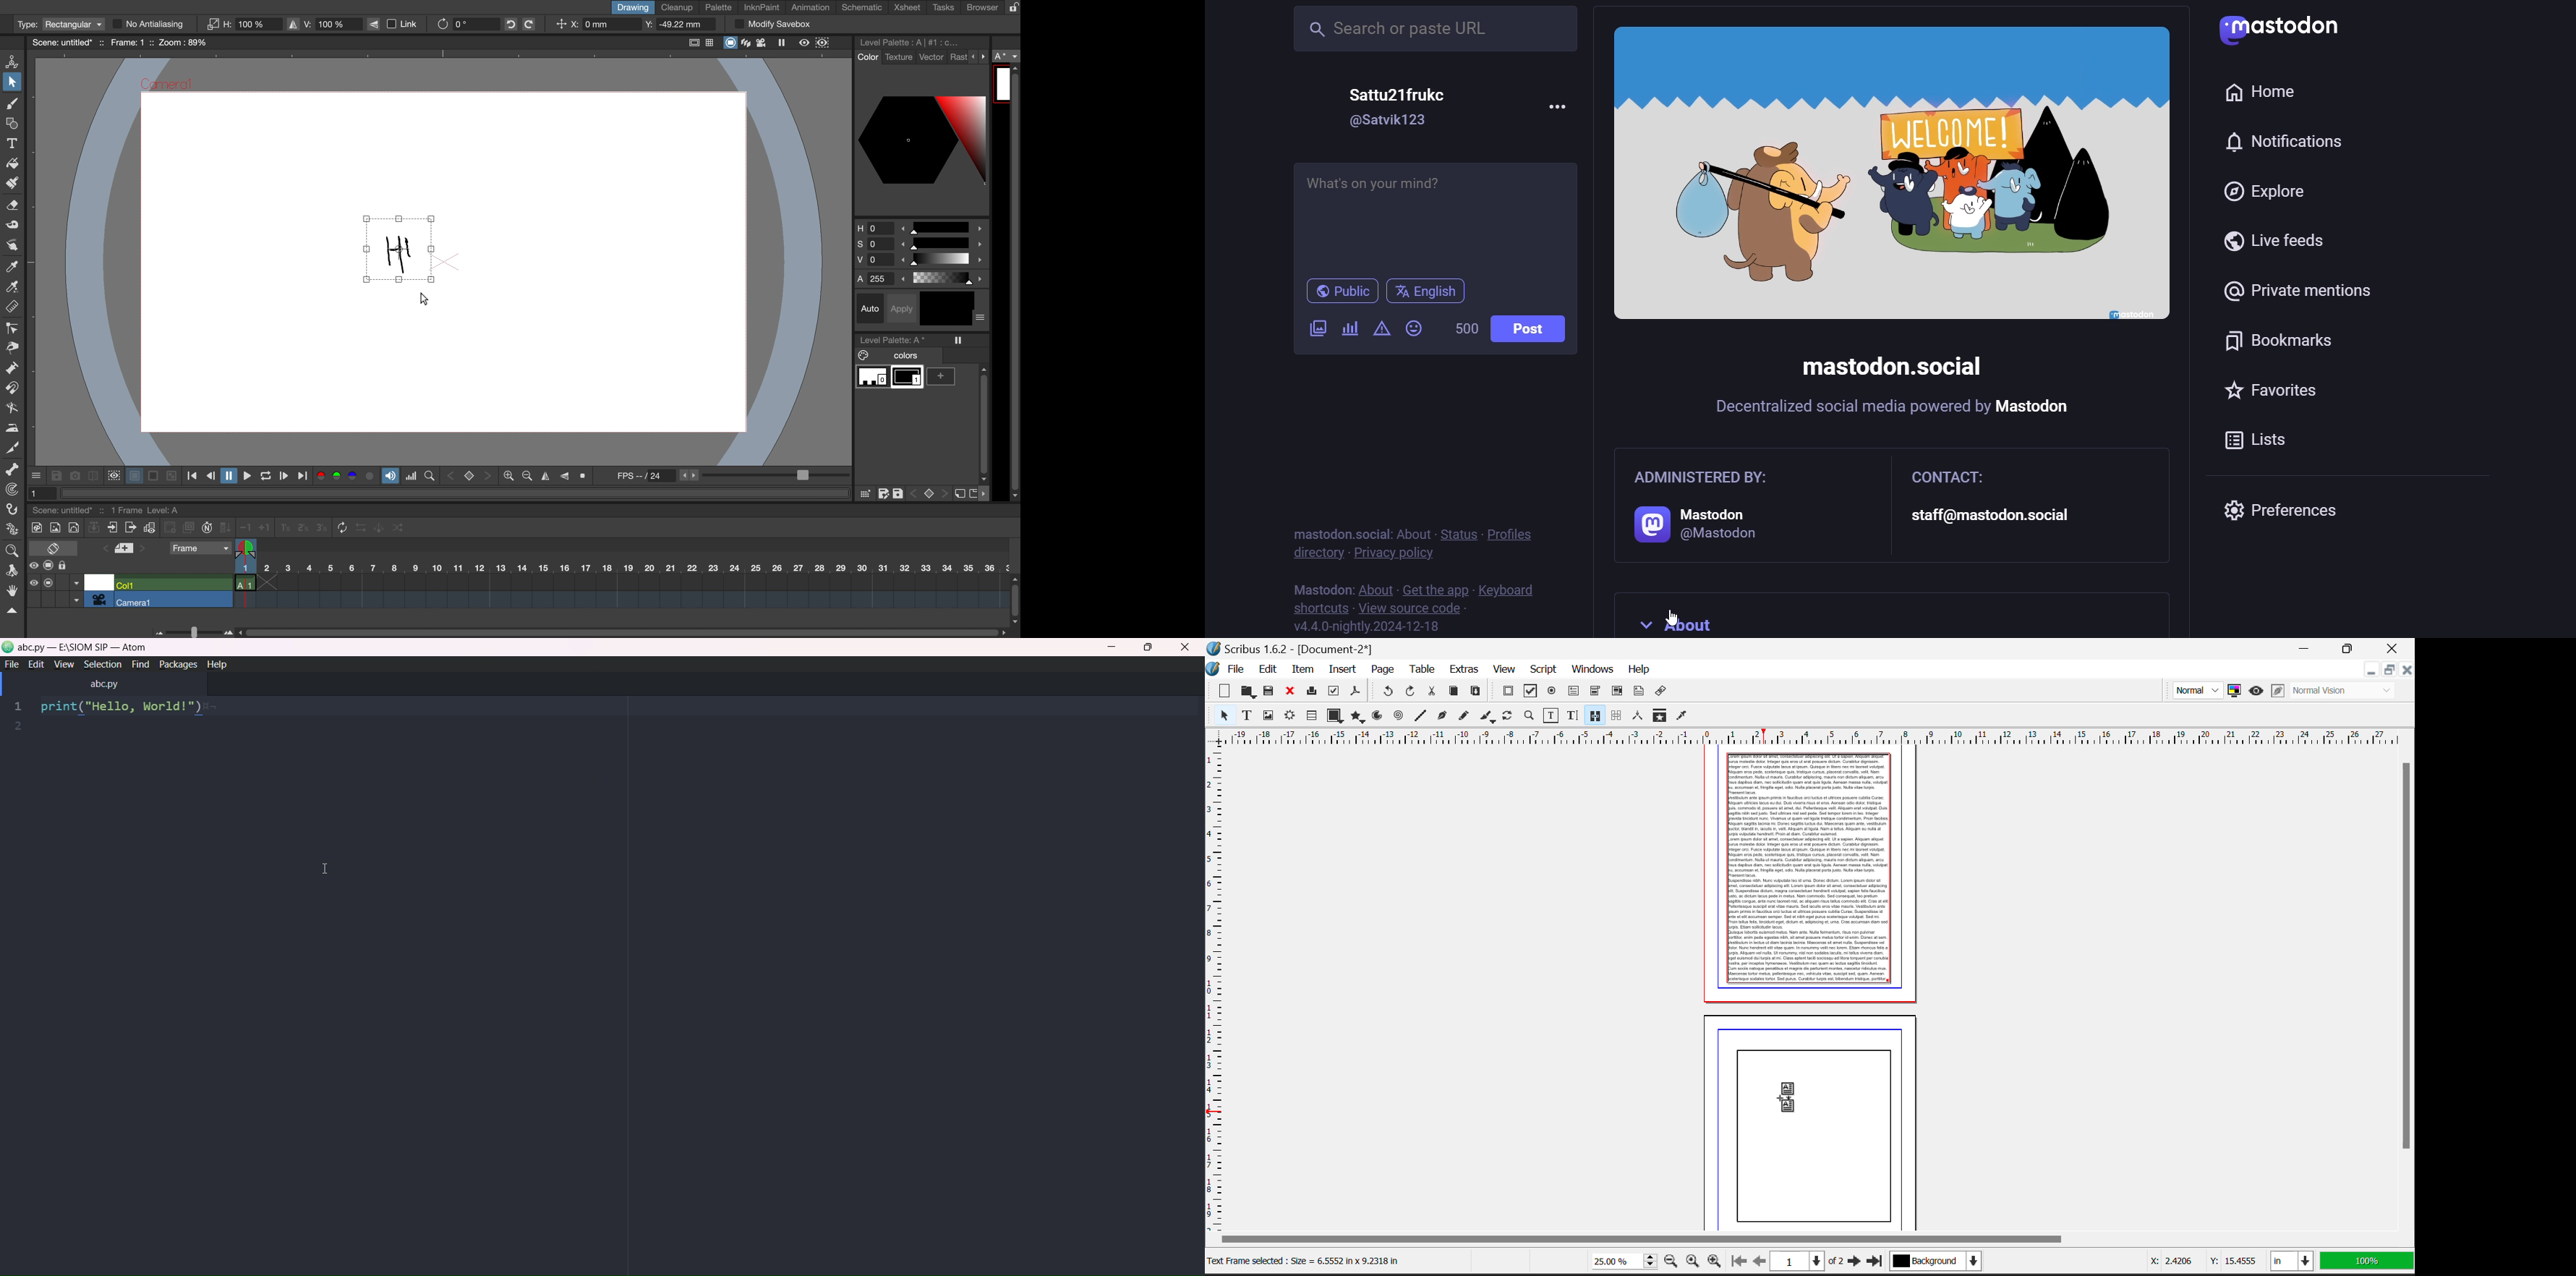  Describe the element at coordinates (1431, 693) in the screenshot. I see `Cut` at that location.